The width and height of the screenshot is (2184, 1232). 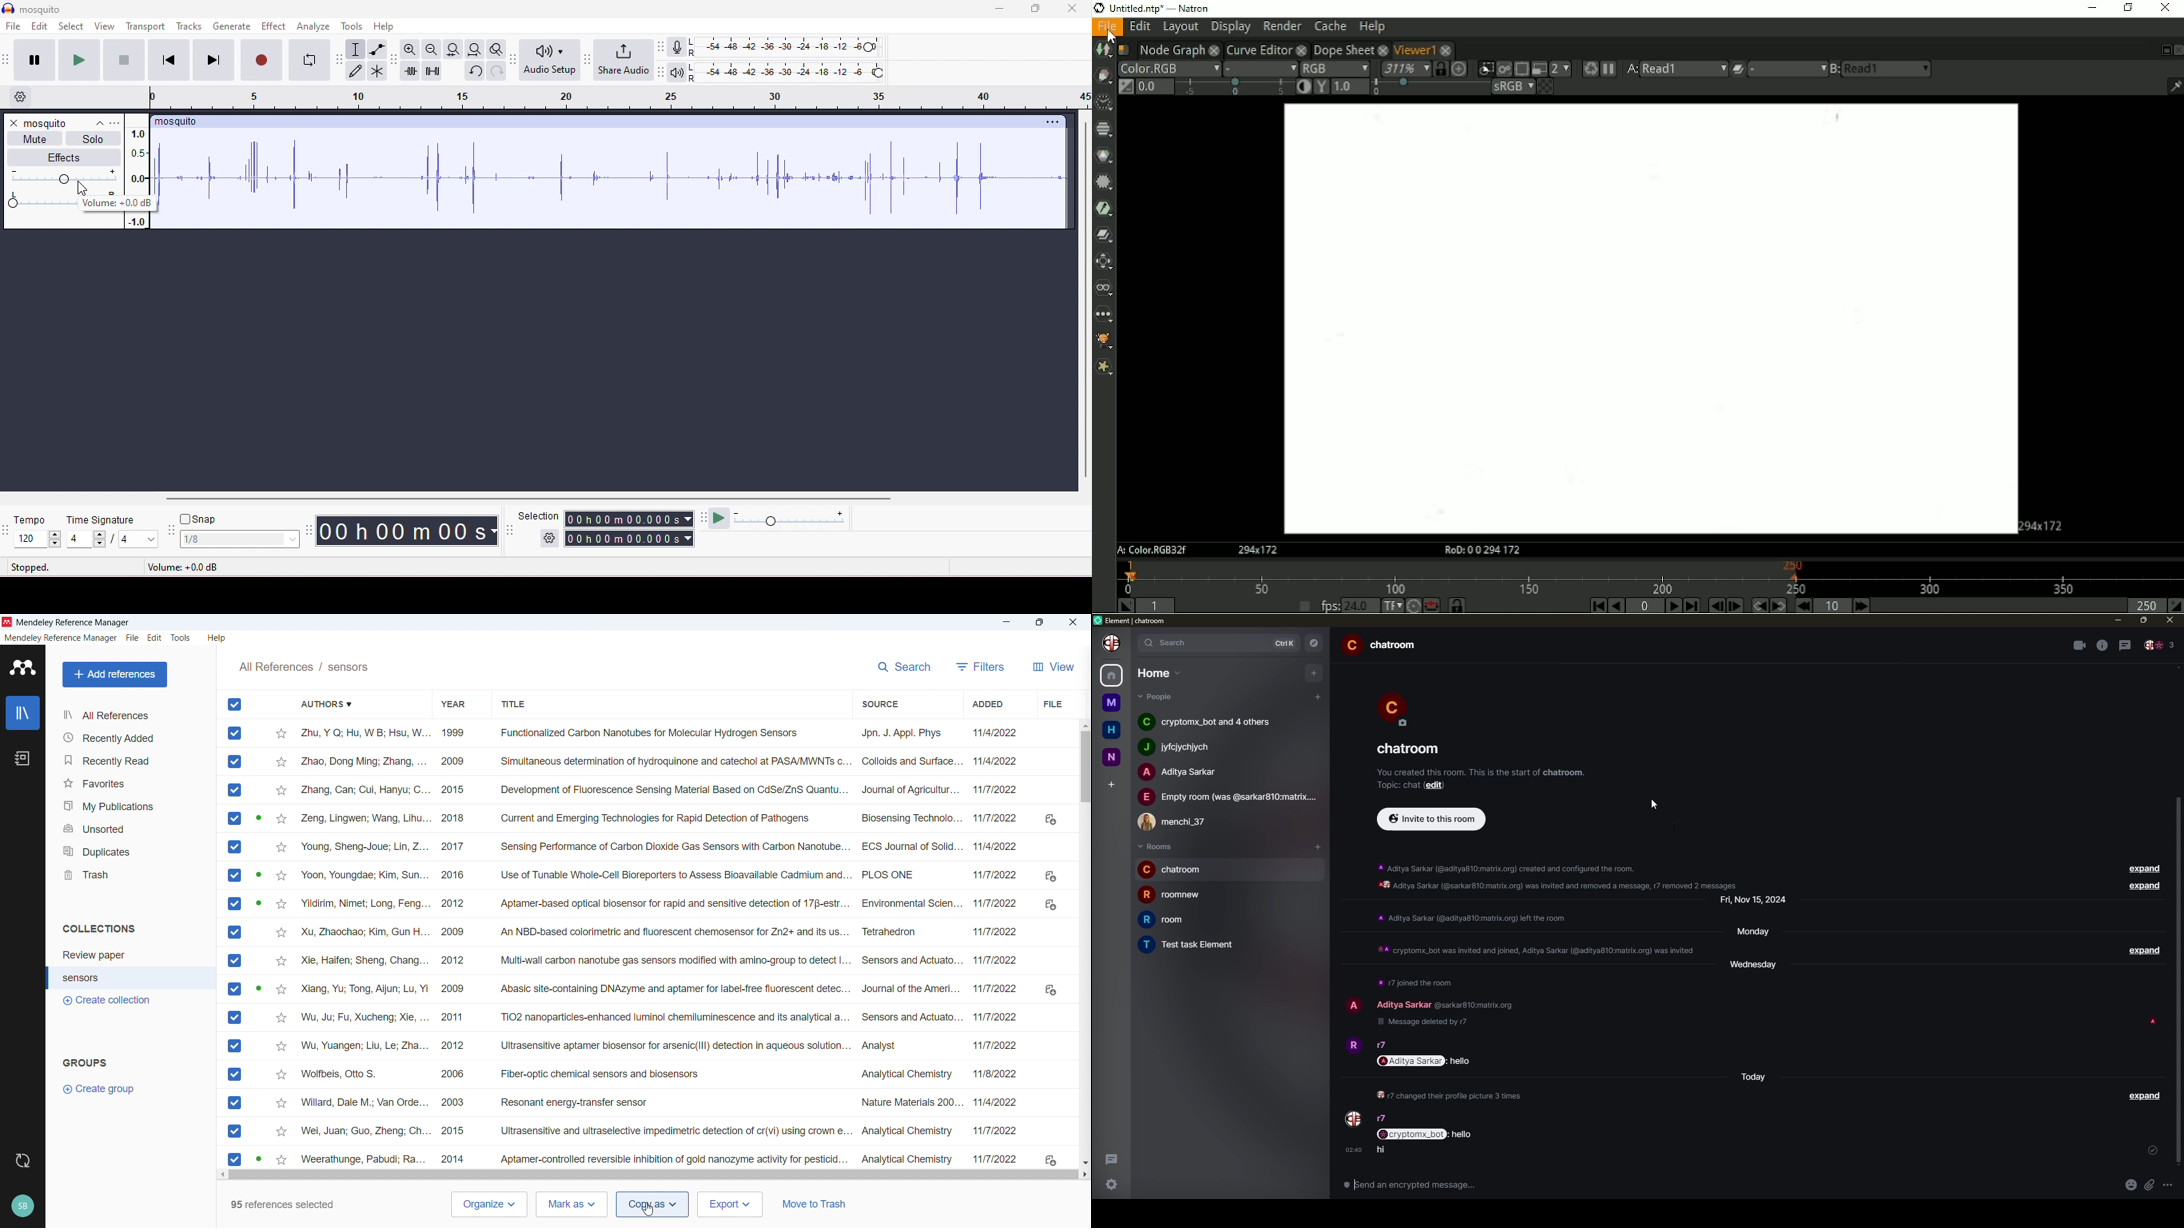 What do you see at coordinates (1287, 642) in the screenshot?
I see `ctrlK` at bounding box center [1287, 642].